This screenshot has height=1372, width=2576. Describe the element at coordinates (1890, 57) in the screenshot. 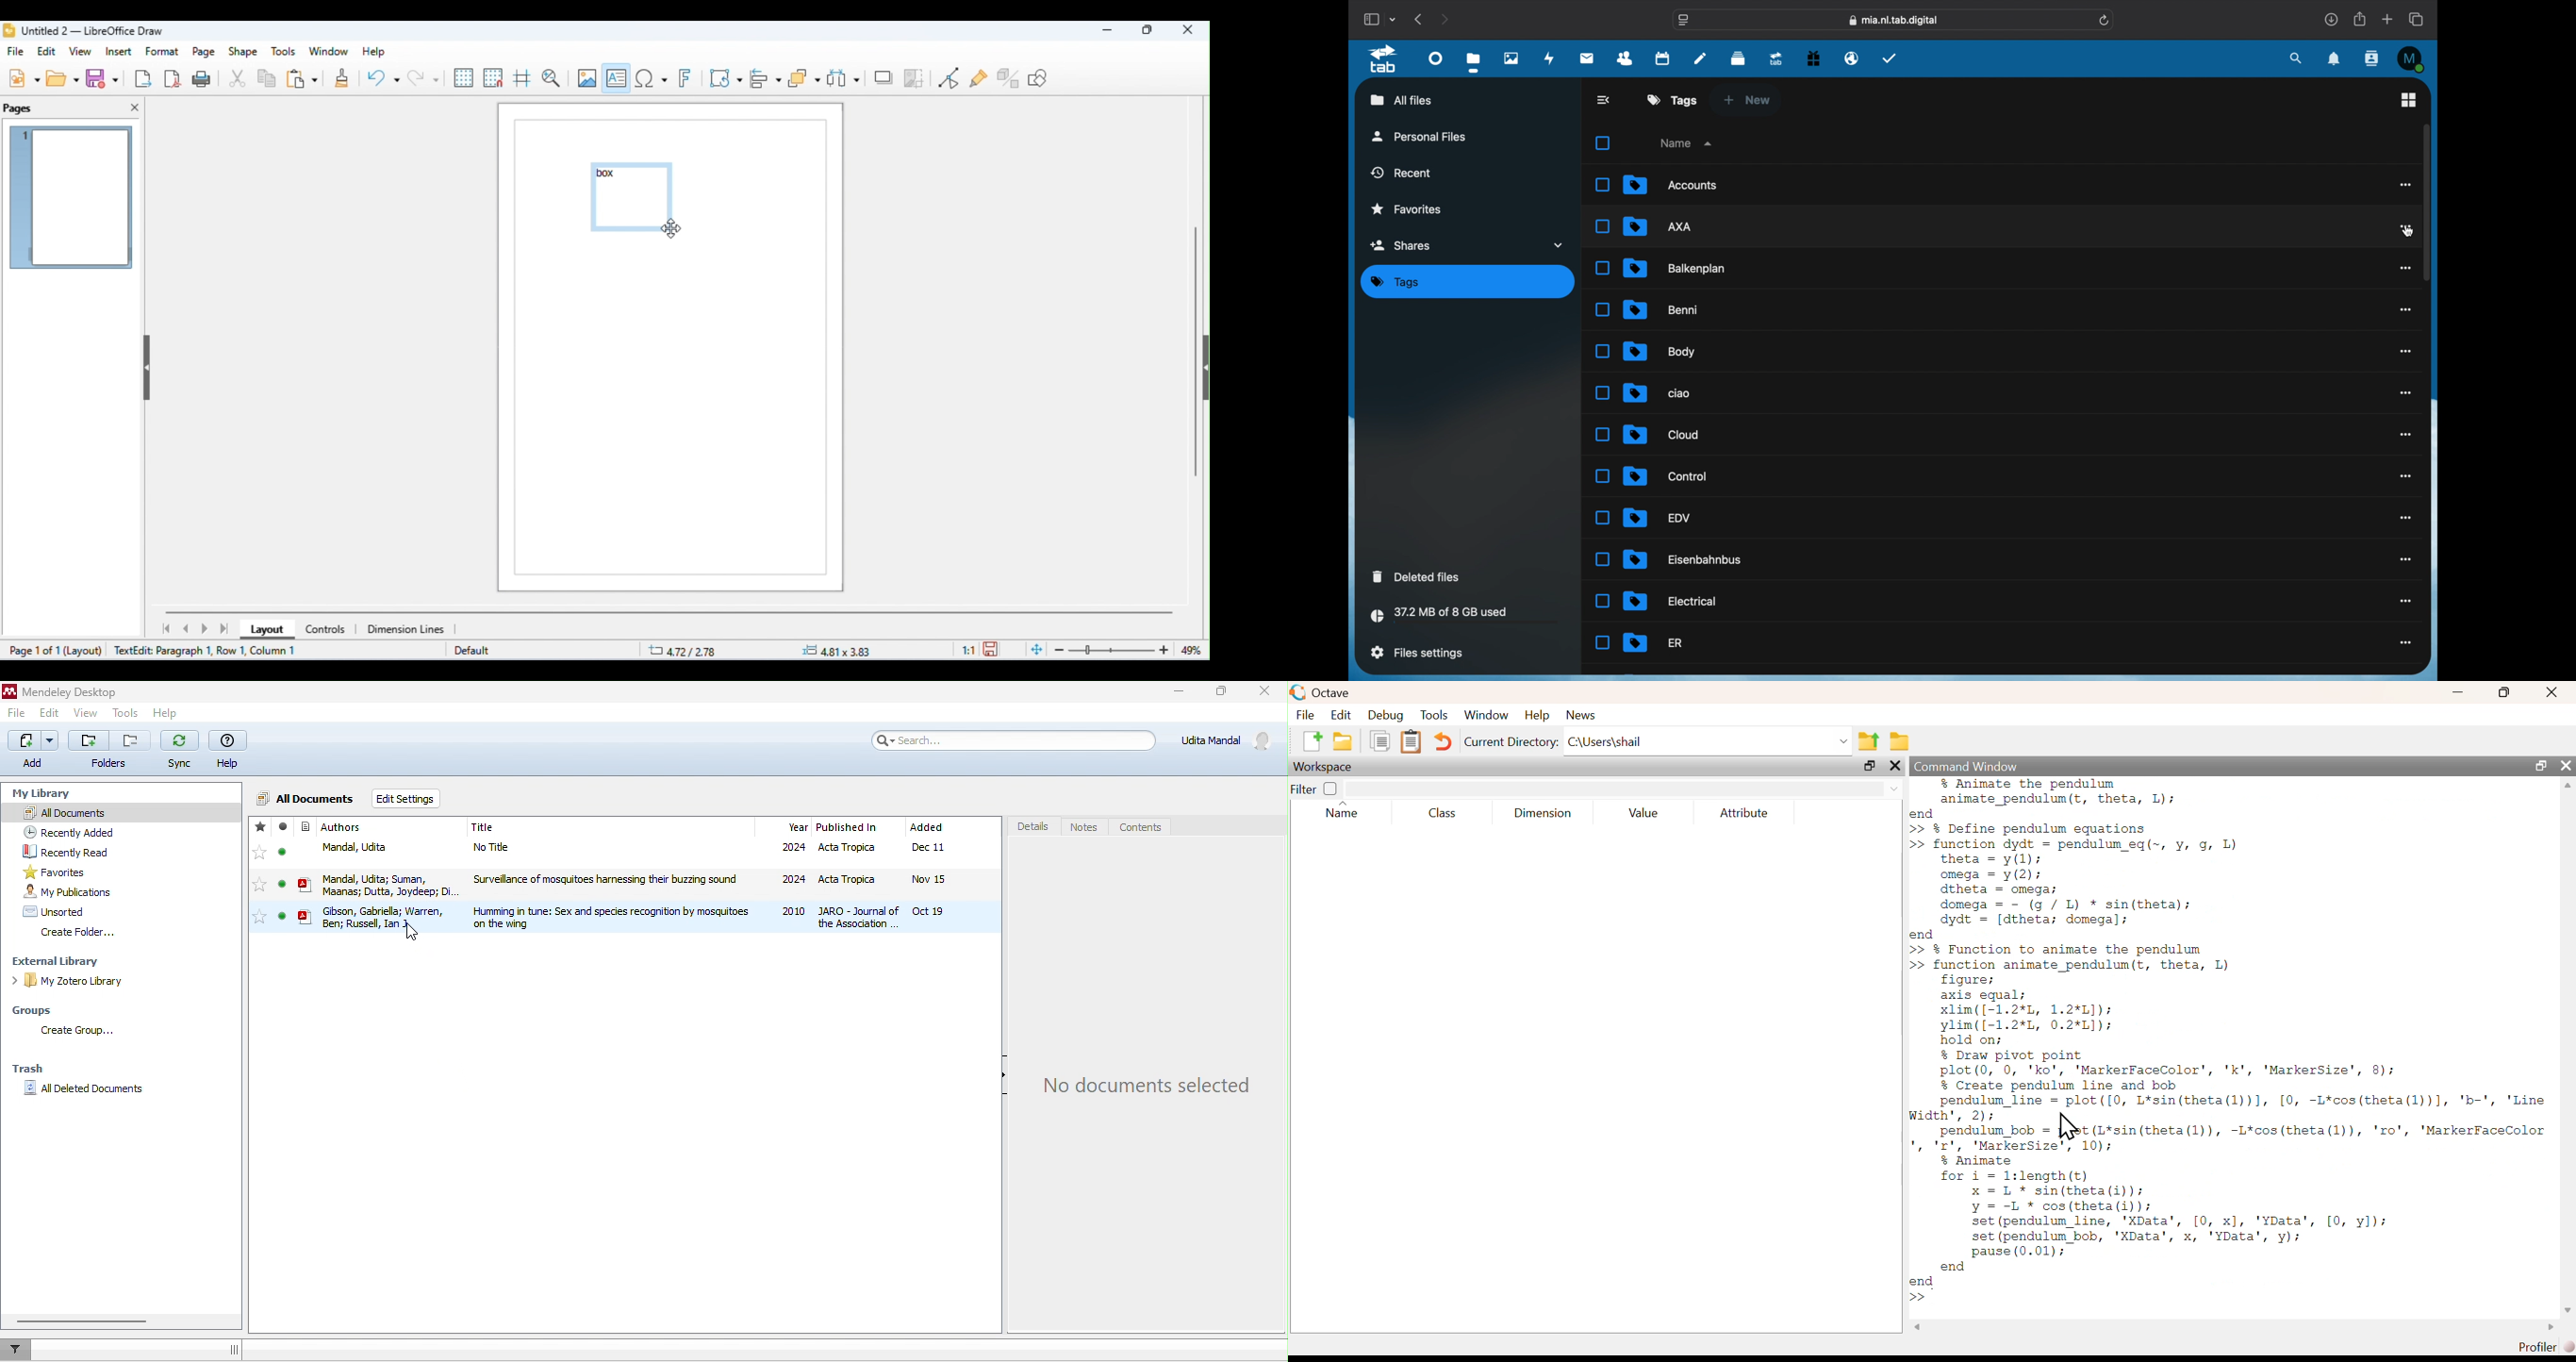

I see `tasks` at that location.